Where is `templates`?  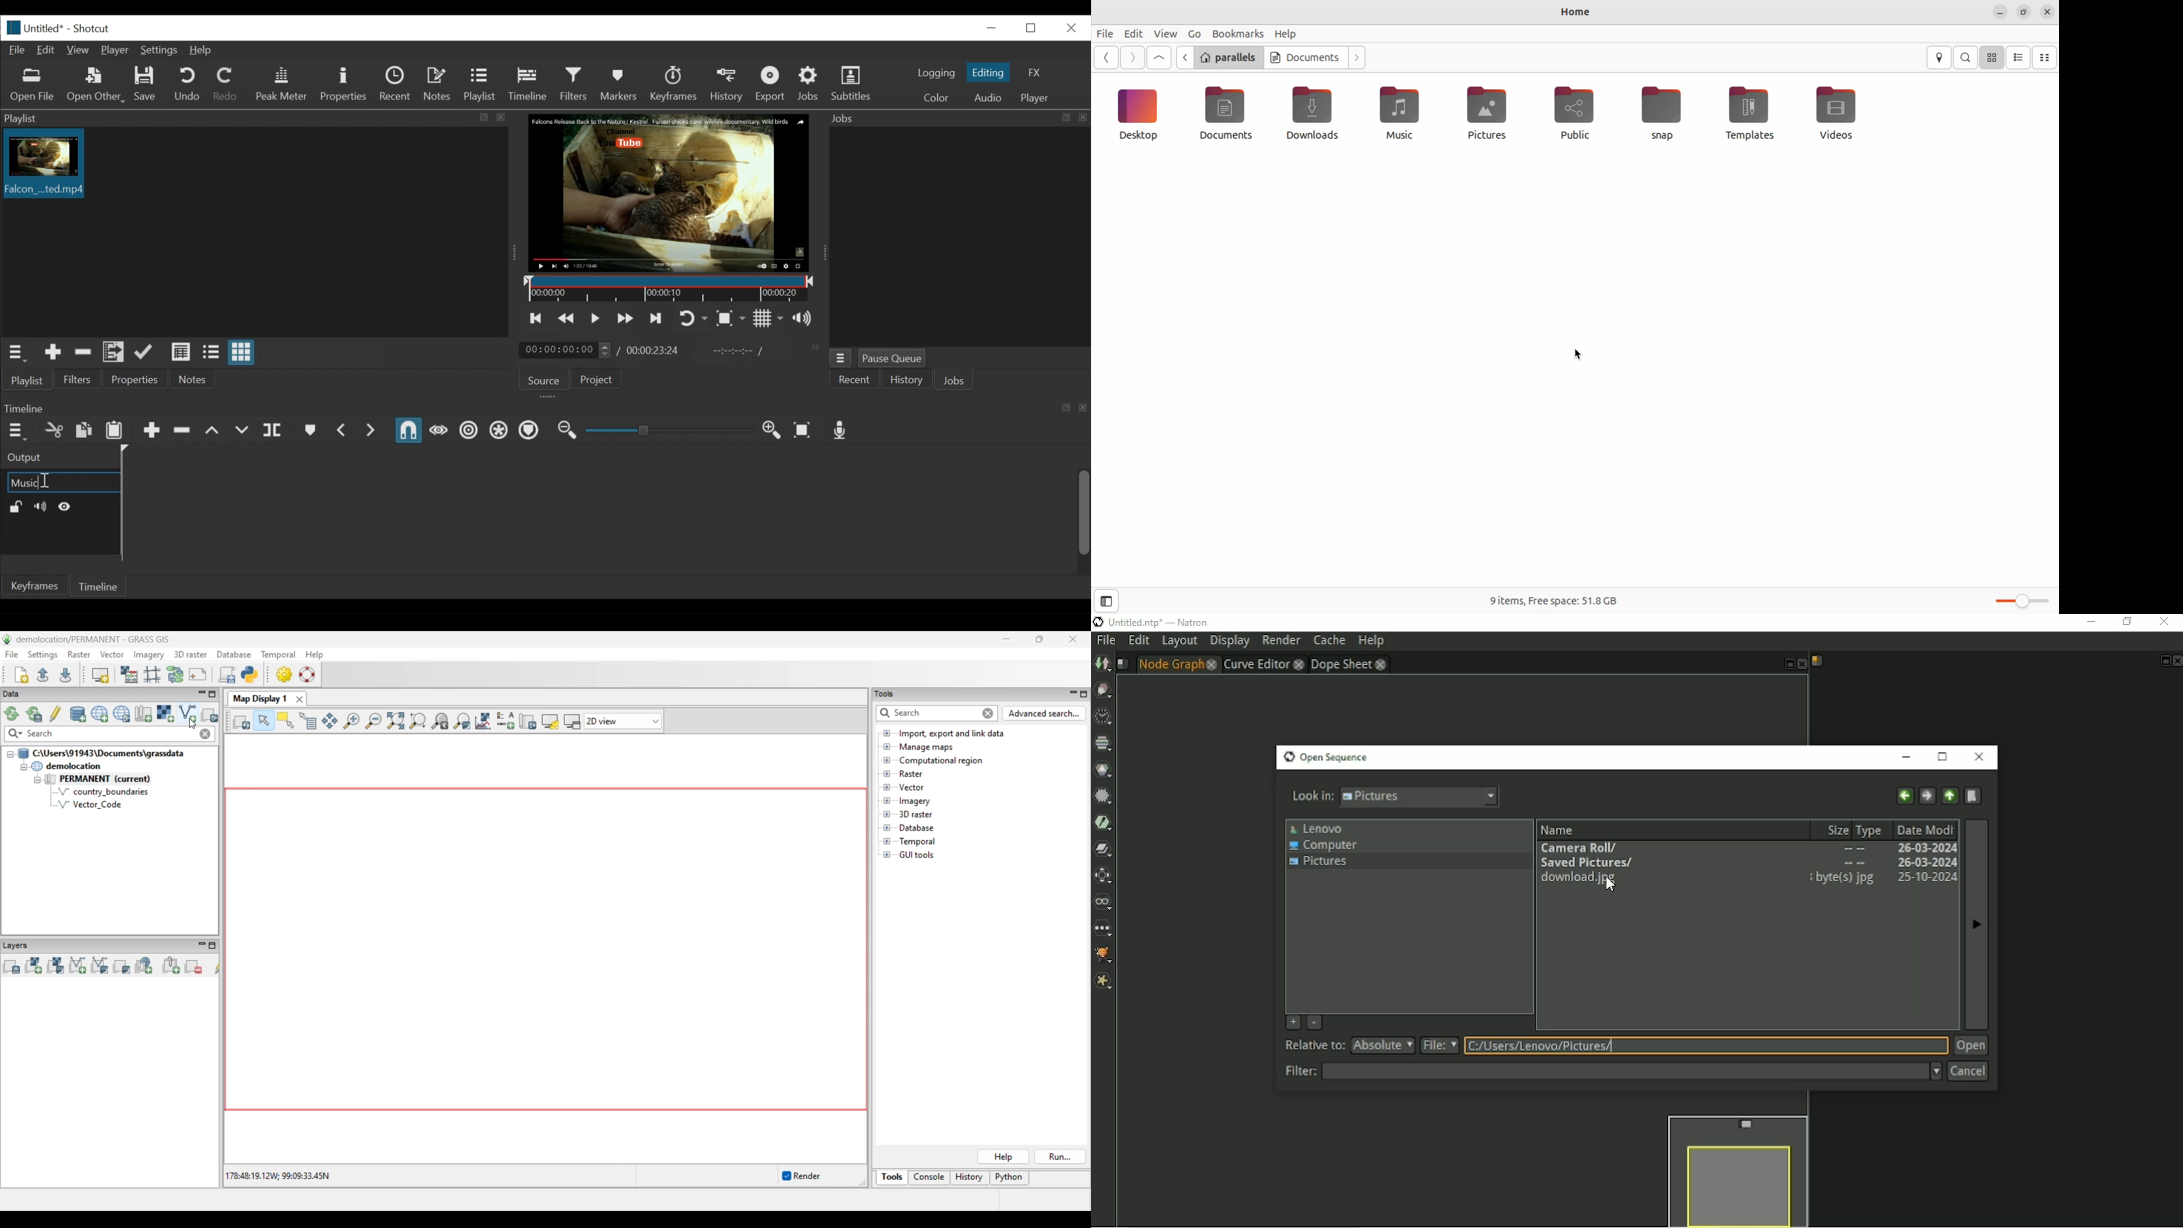
templates is located at coordinates (1750, 113).